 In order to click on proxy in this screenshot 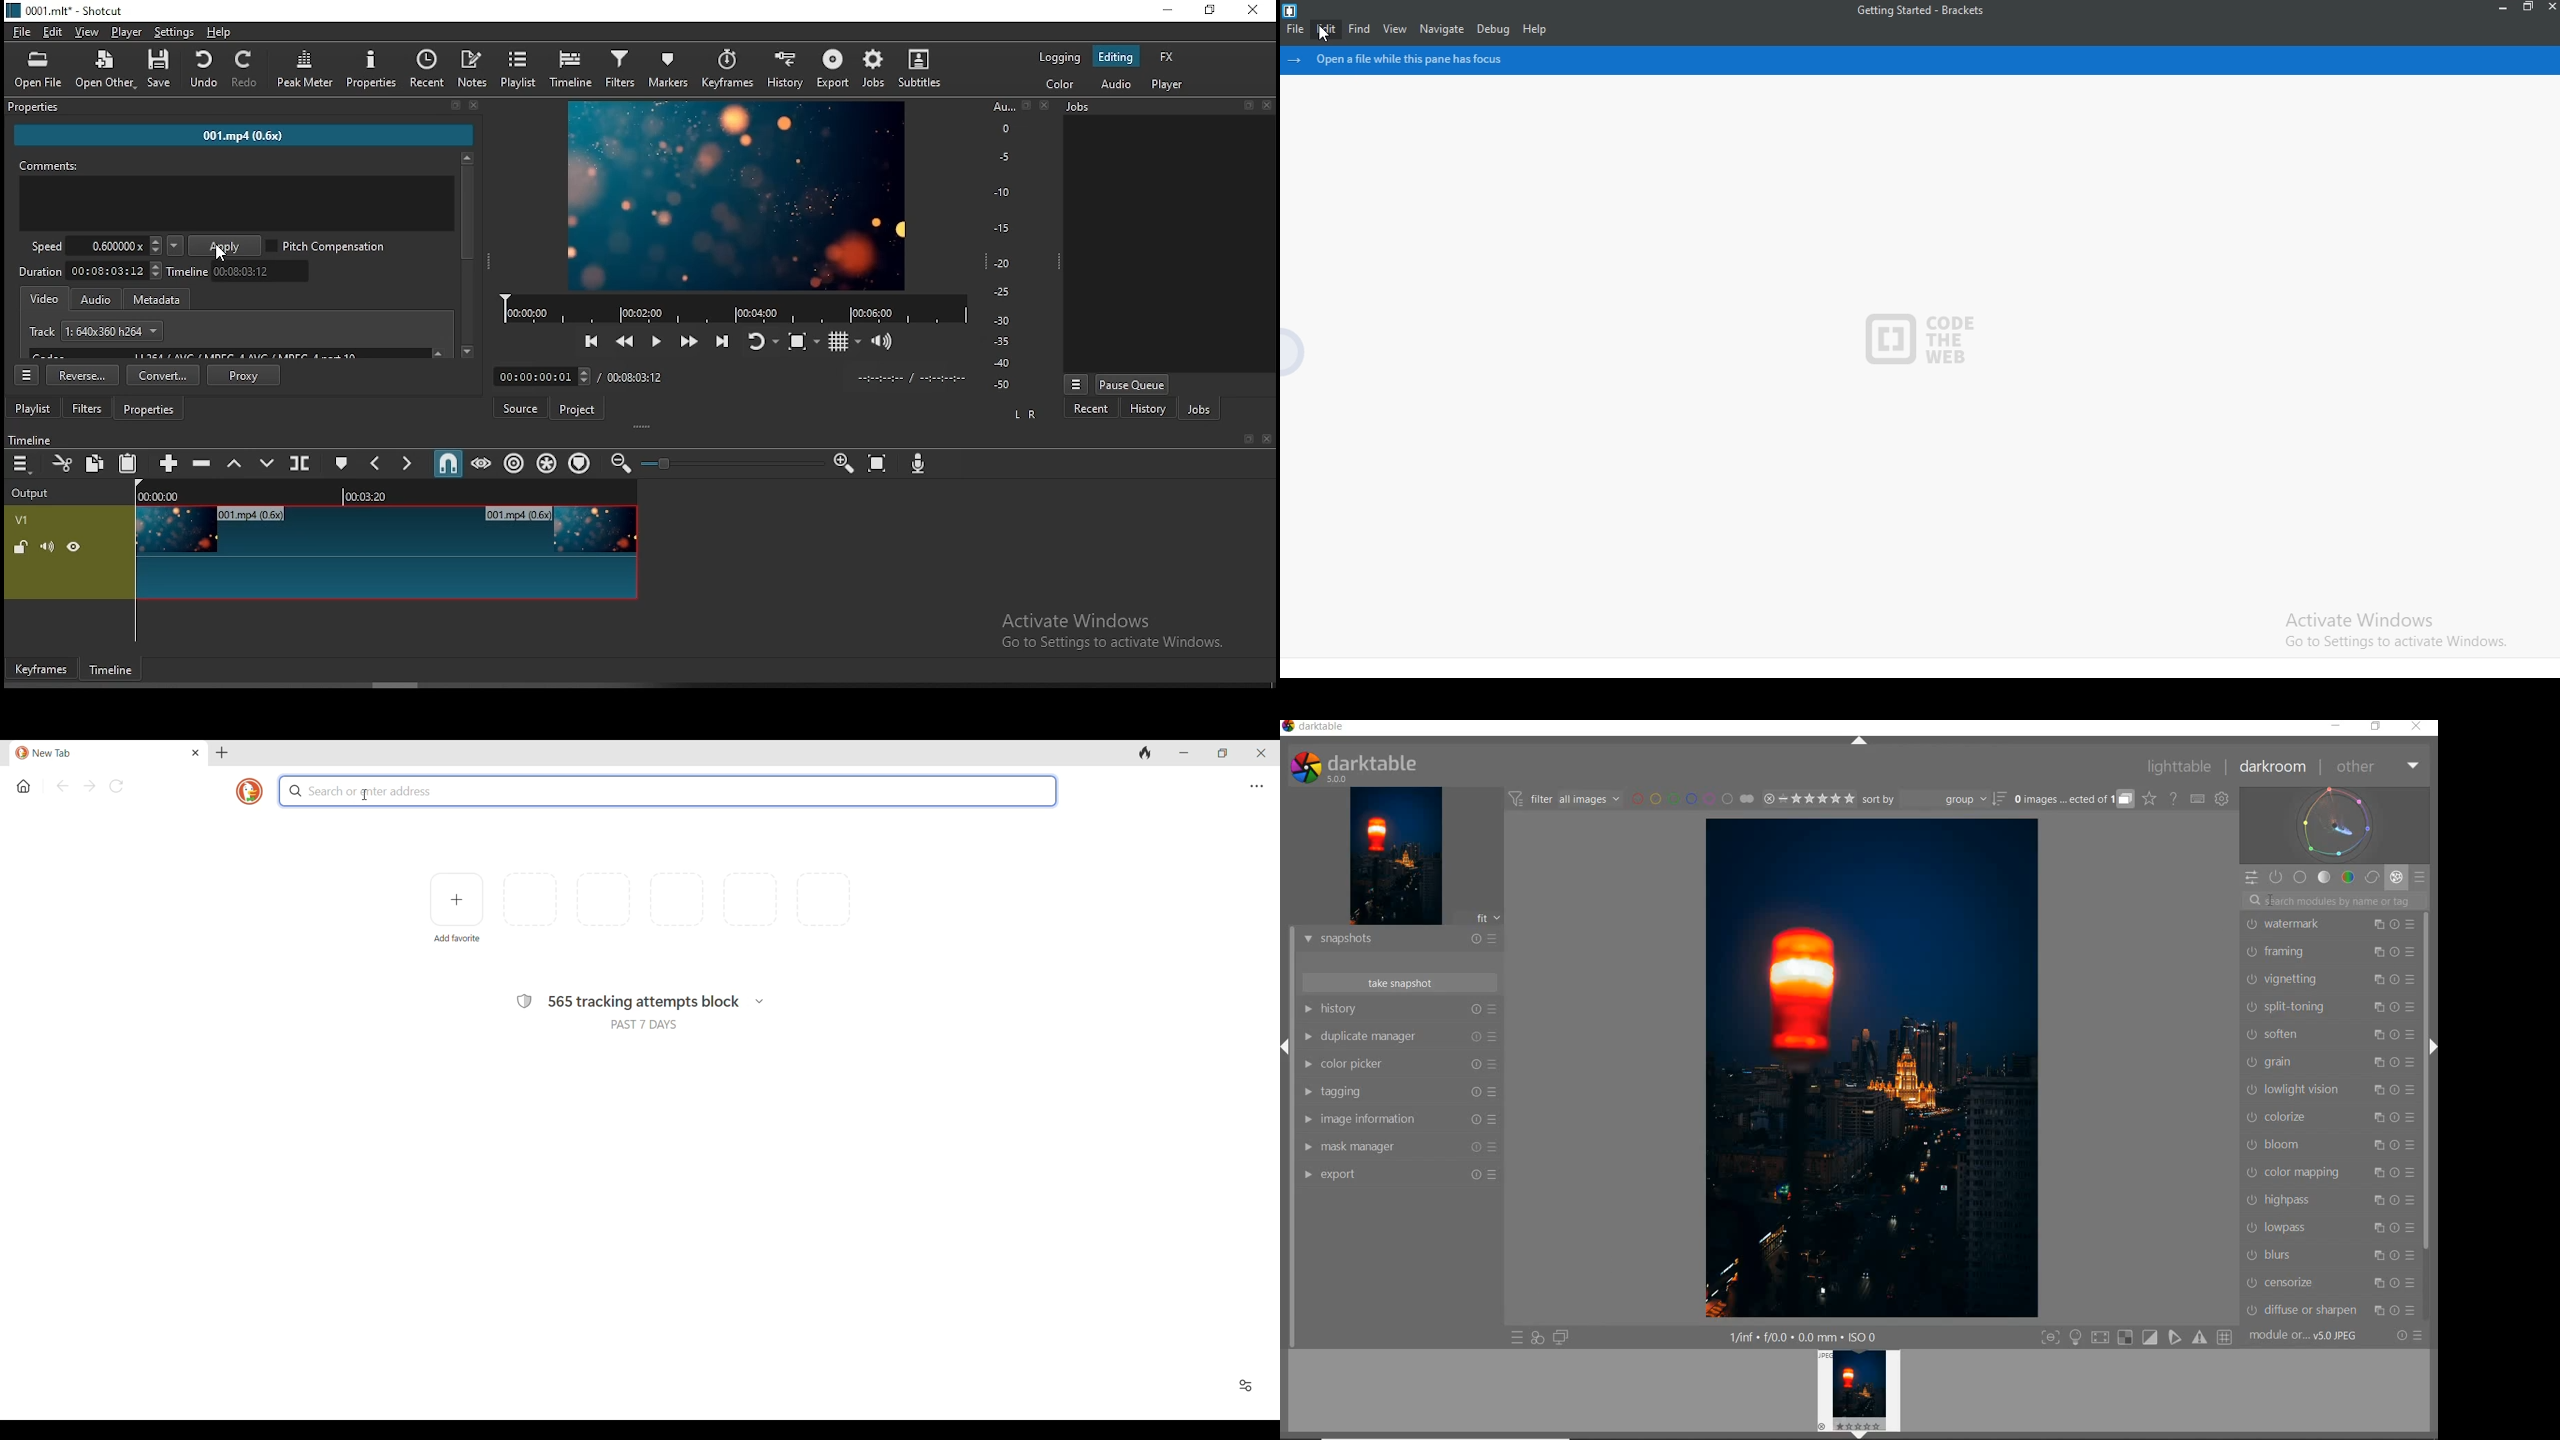, I will do `click(242, 375)`.